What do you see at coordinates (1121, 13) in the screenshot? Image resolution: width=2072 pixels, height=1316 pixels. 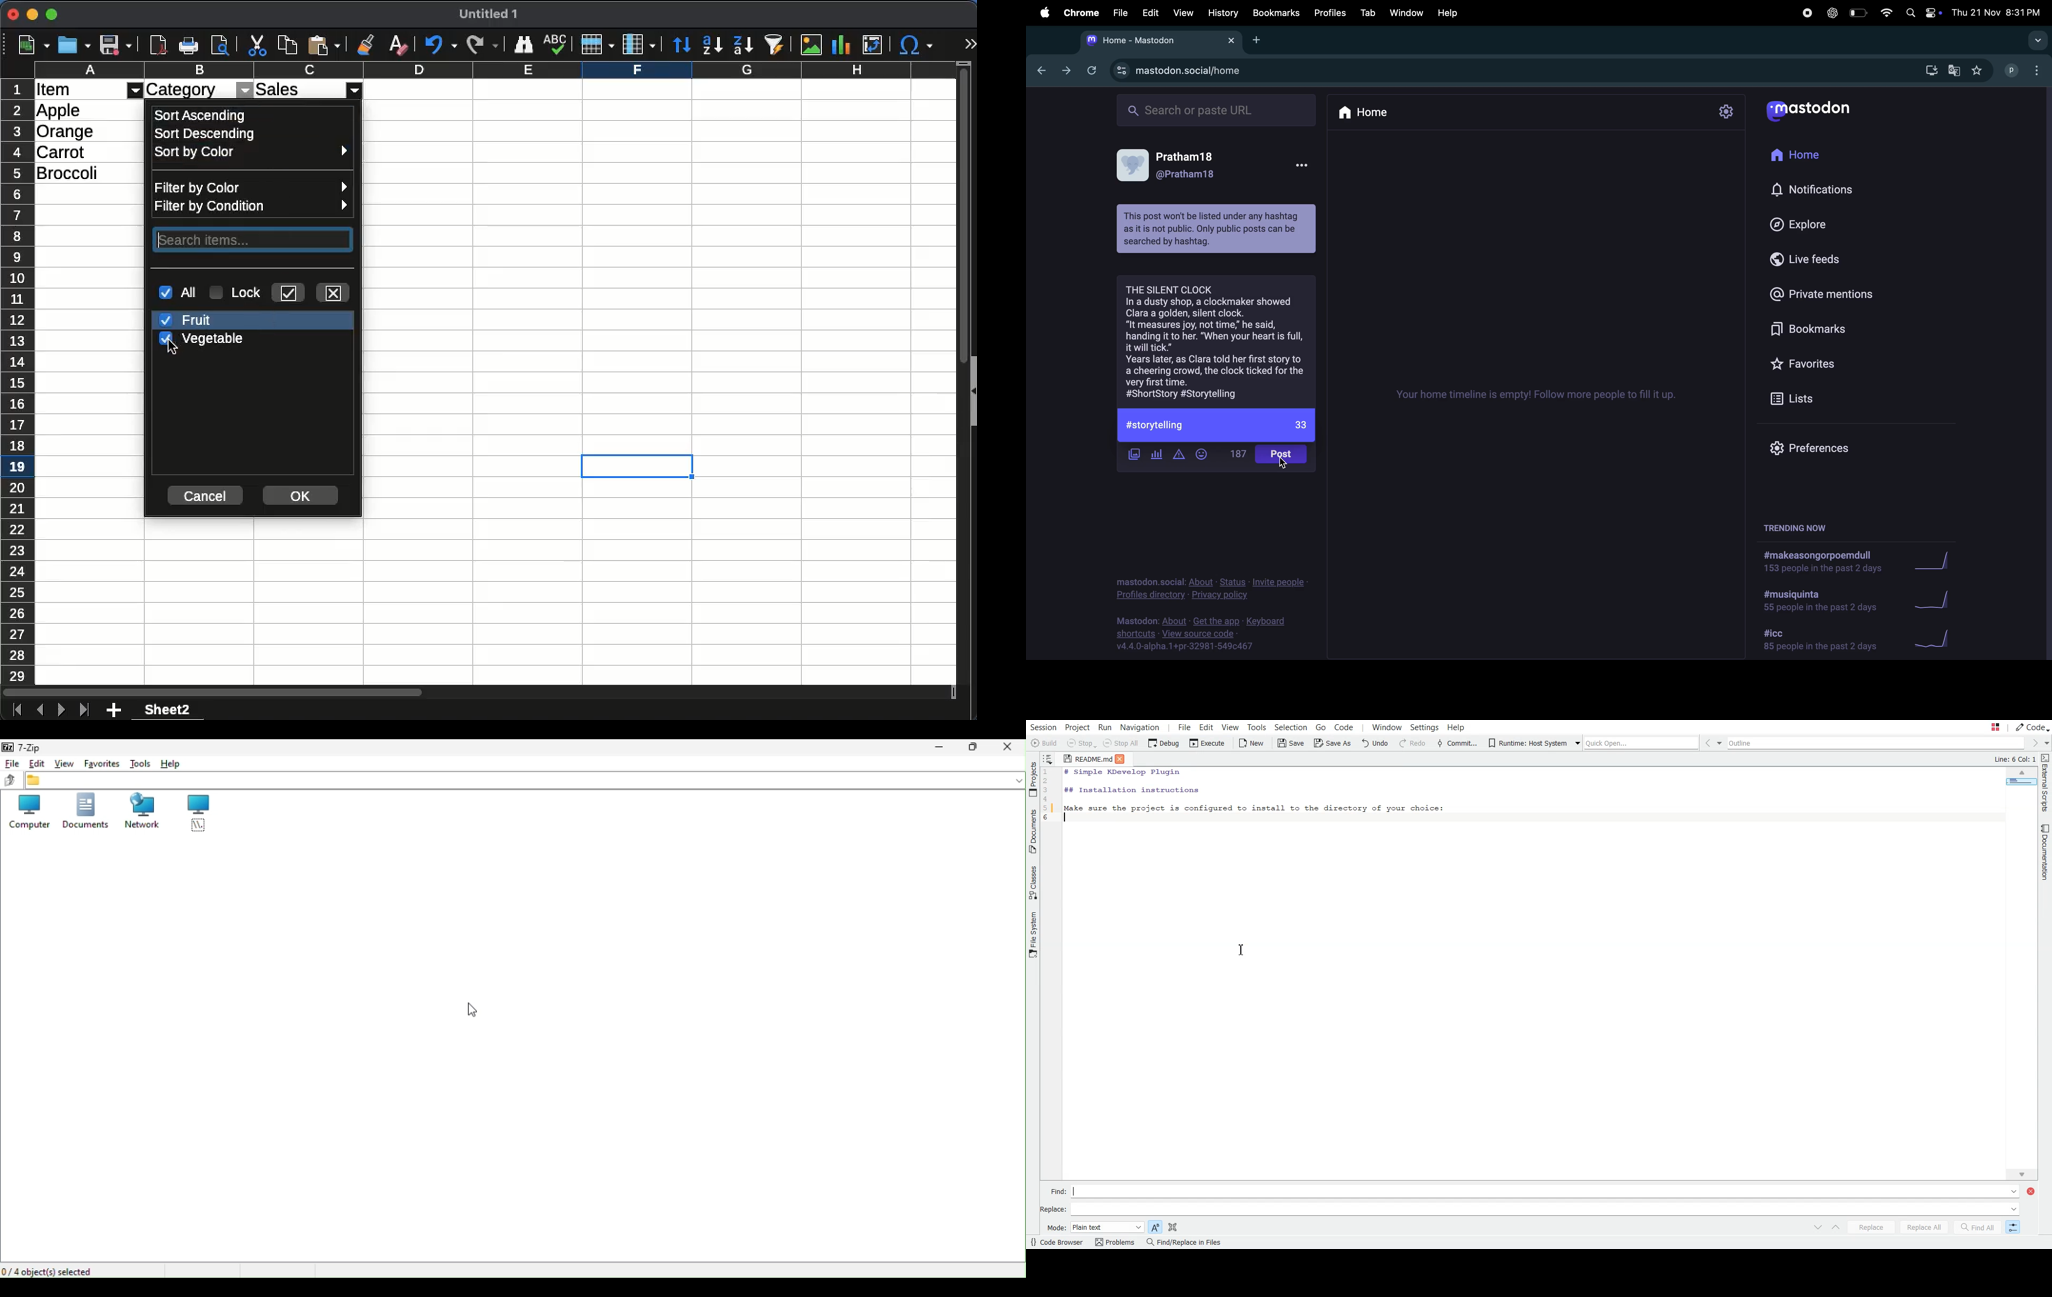 I see `file` at bounding box center [1121, 13].